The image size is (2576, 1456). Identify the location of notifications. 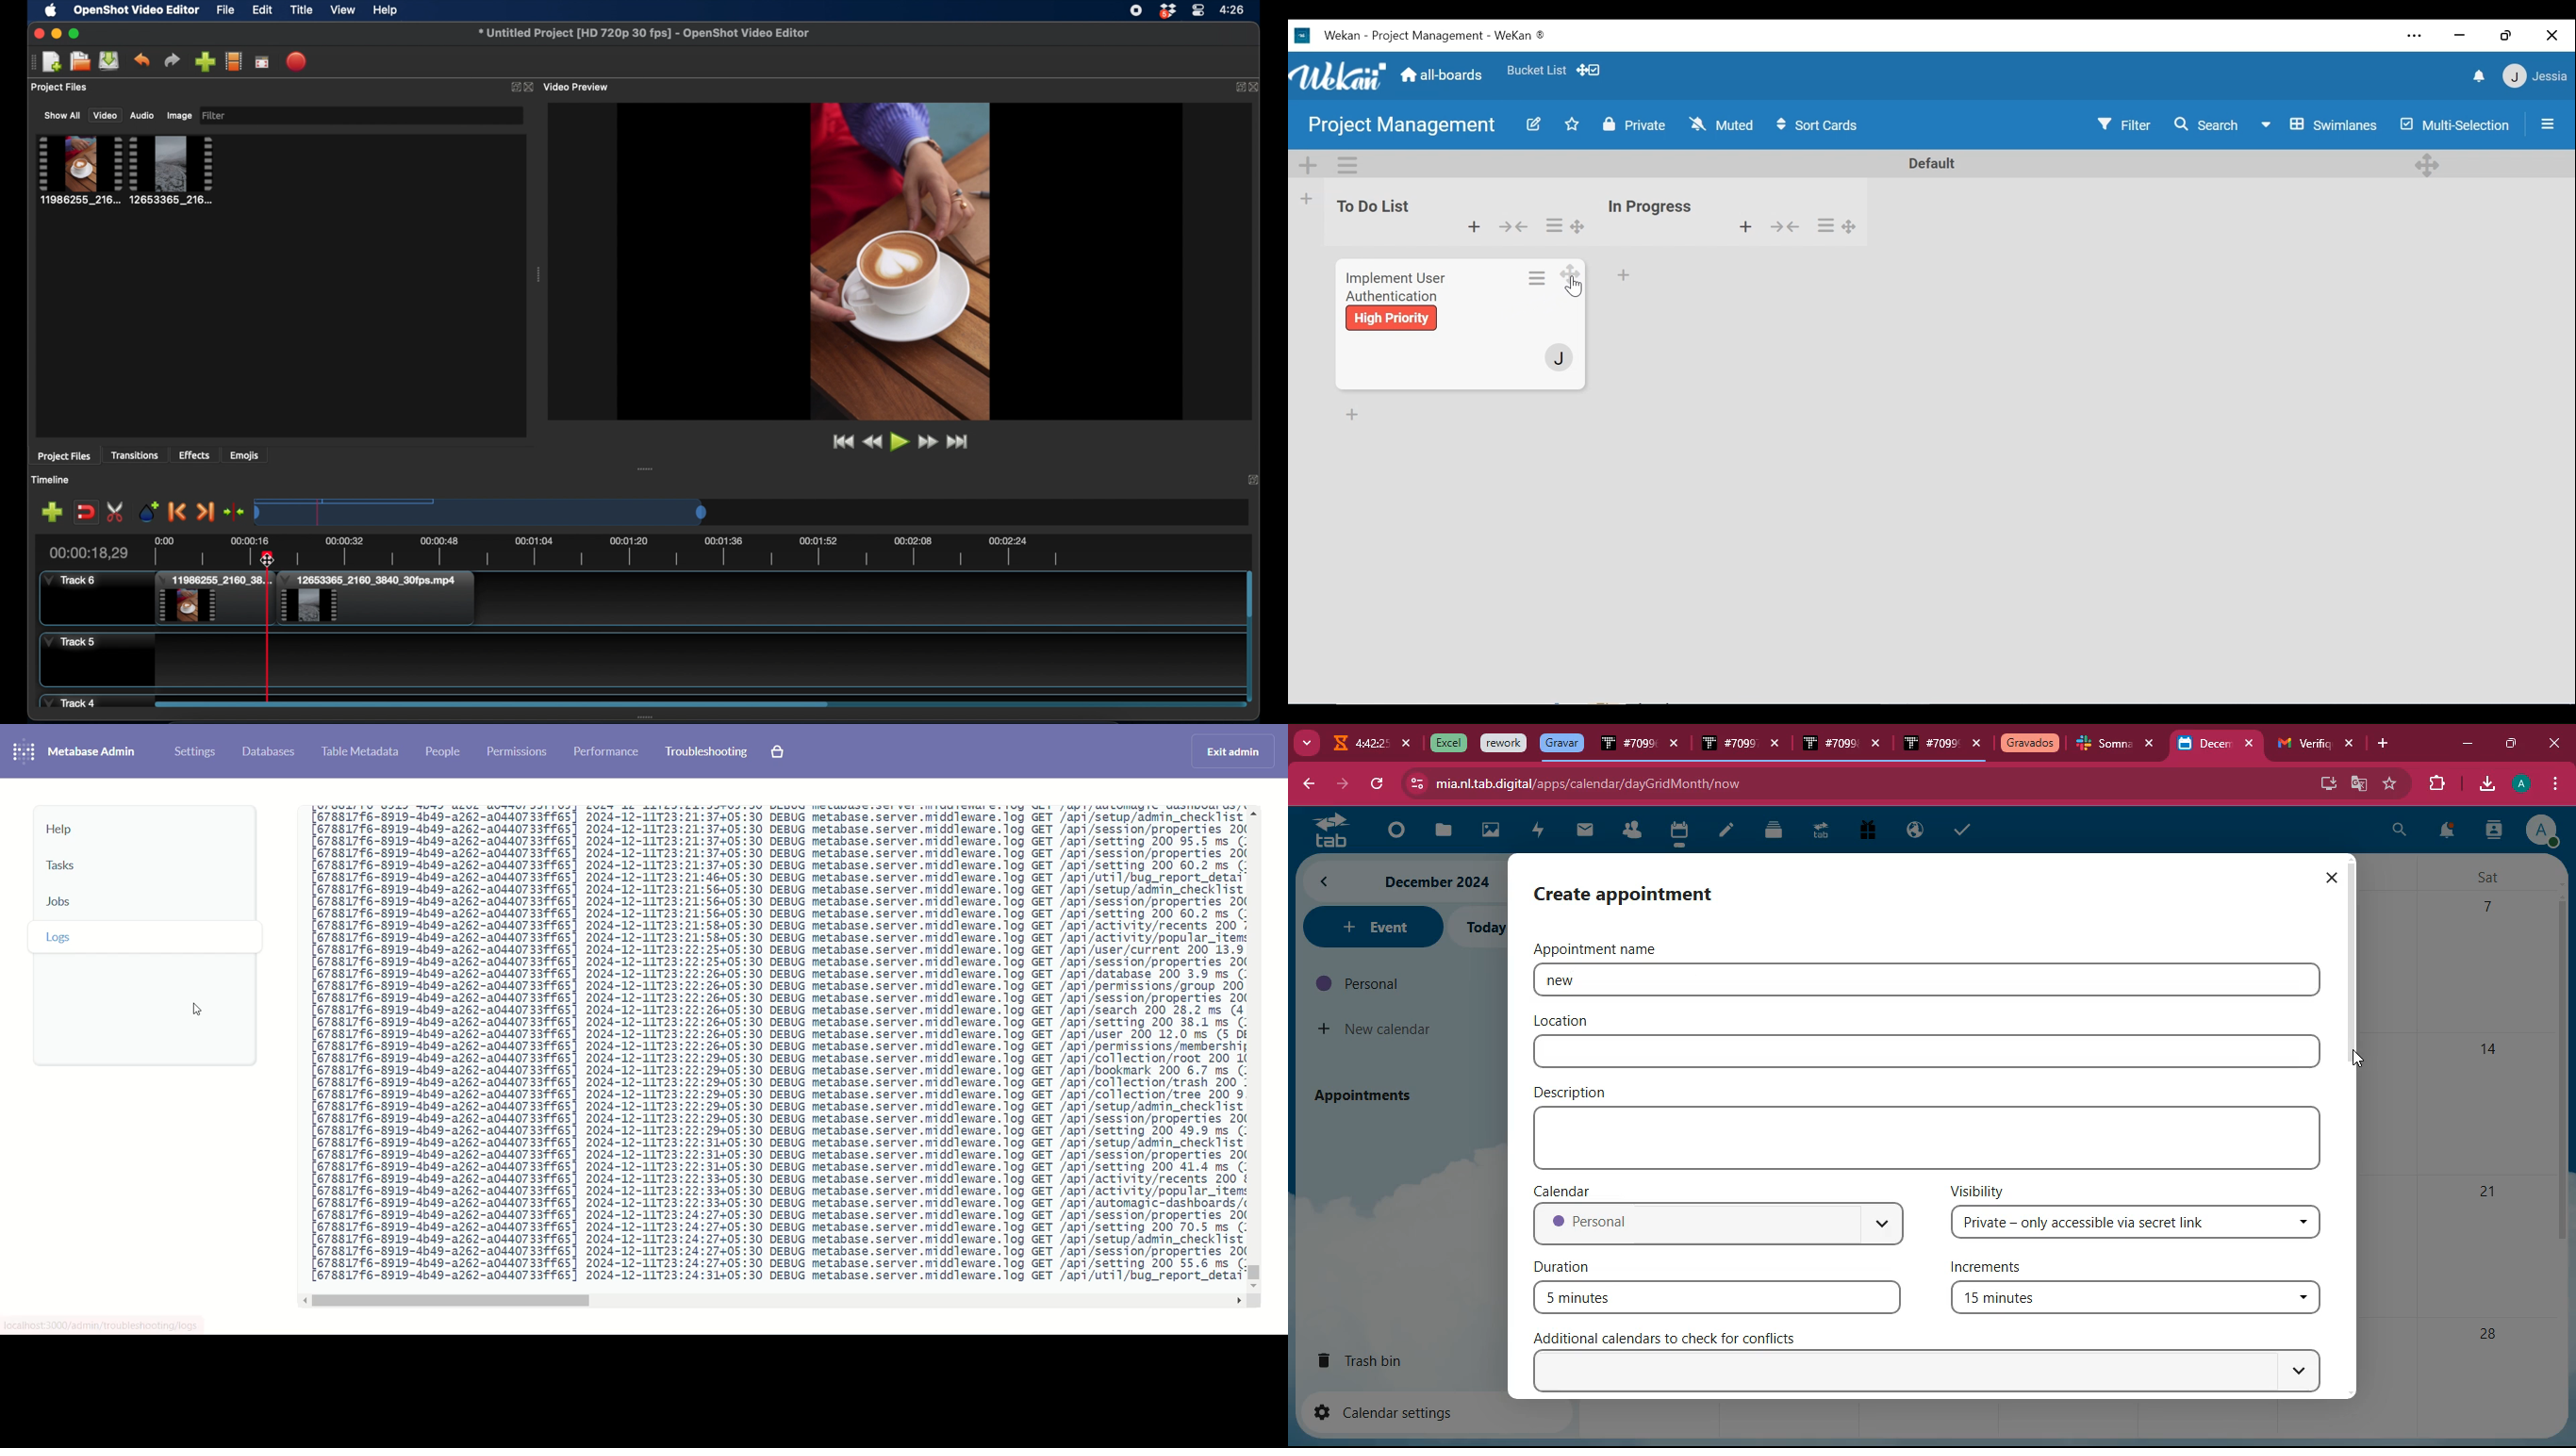
(2476, 78).